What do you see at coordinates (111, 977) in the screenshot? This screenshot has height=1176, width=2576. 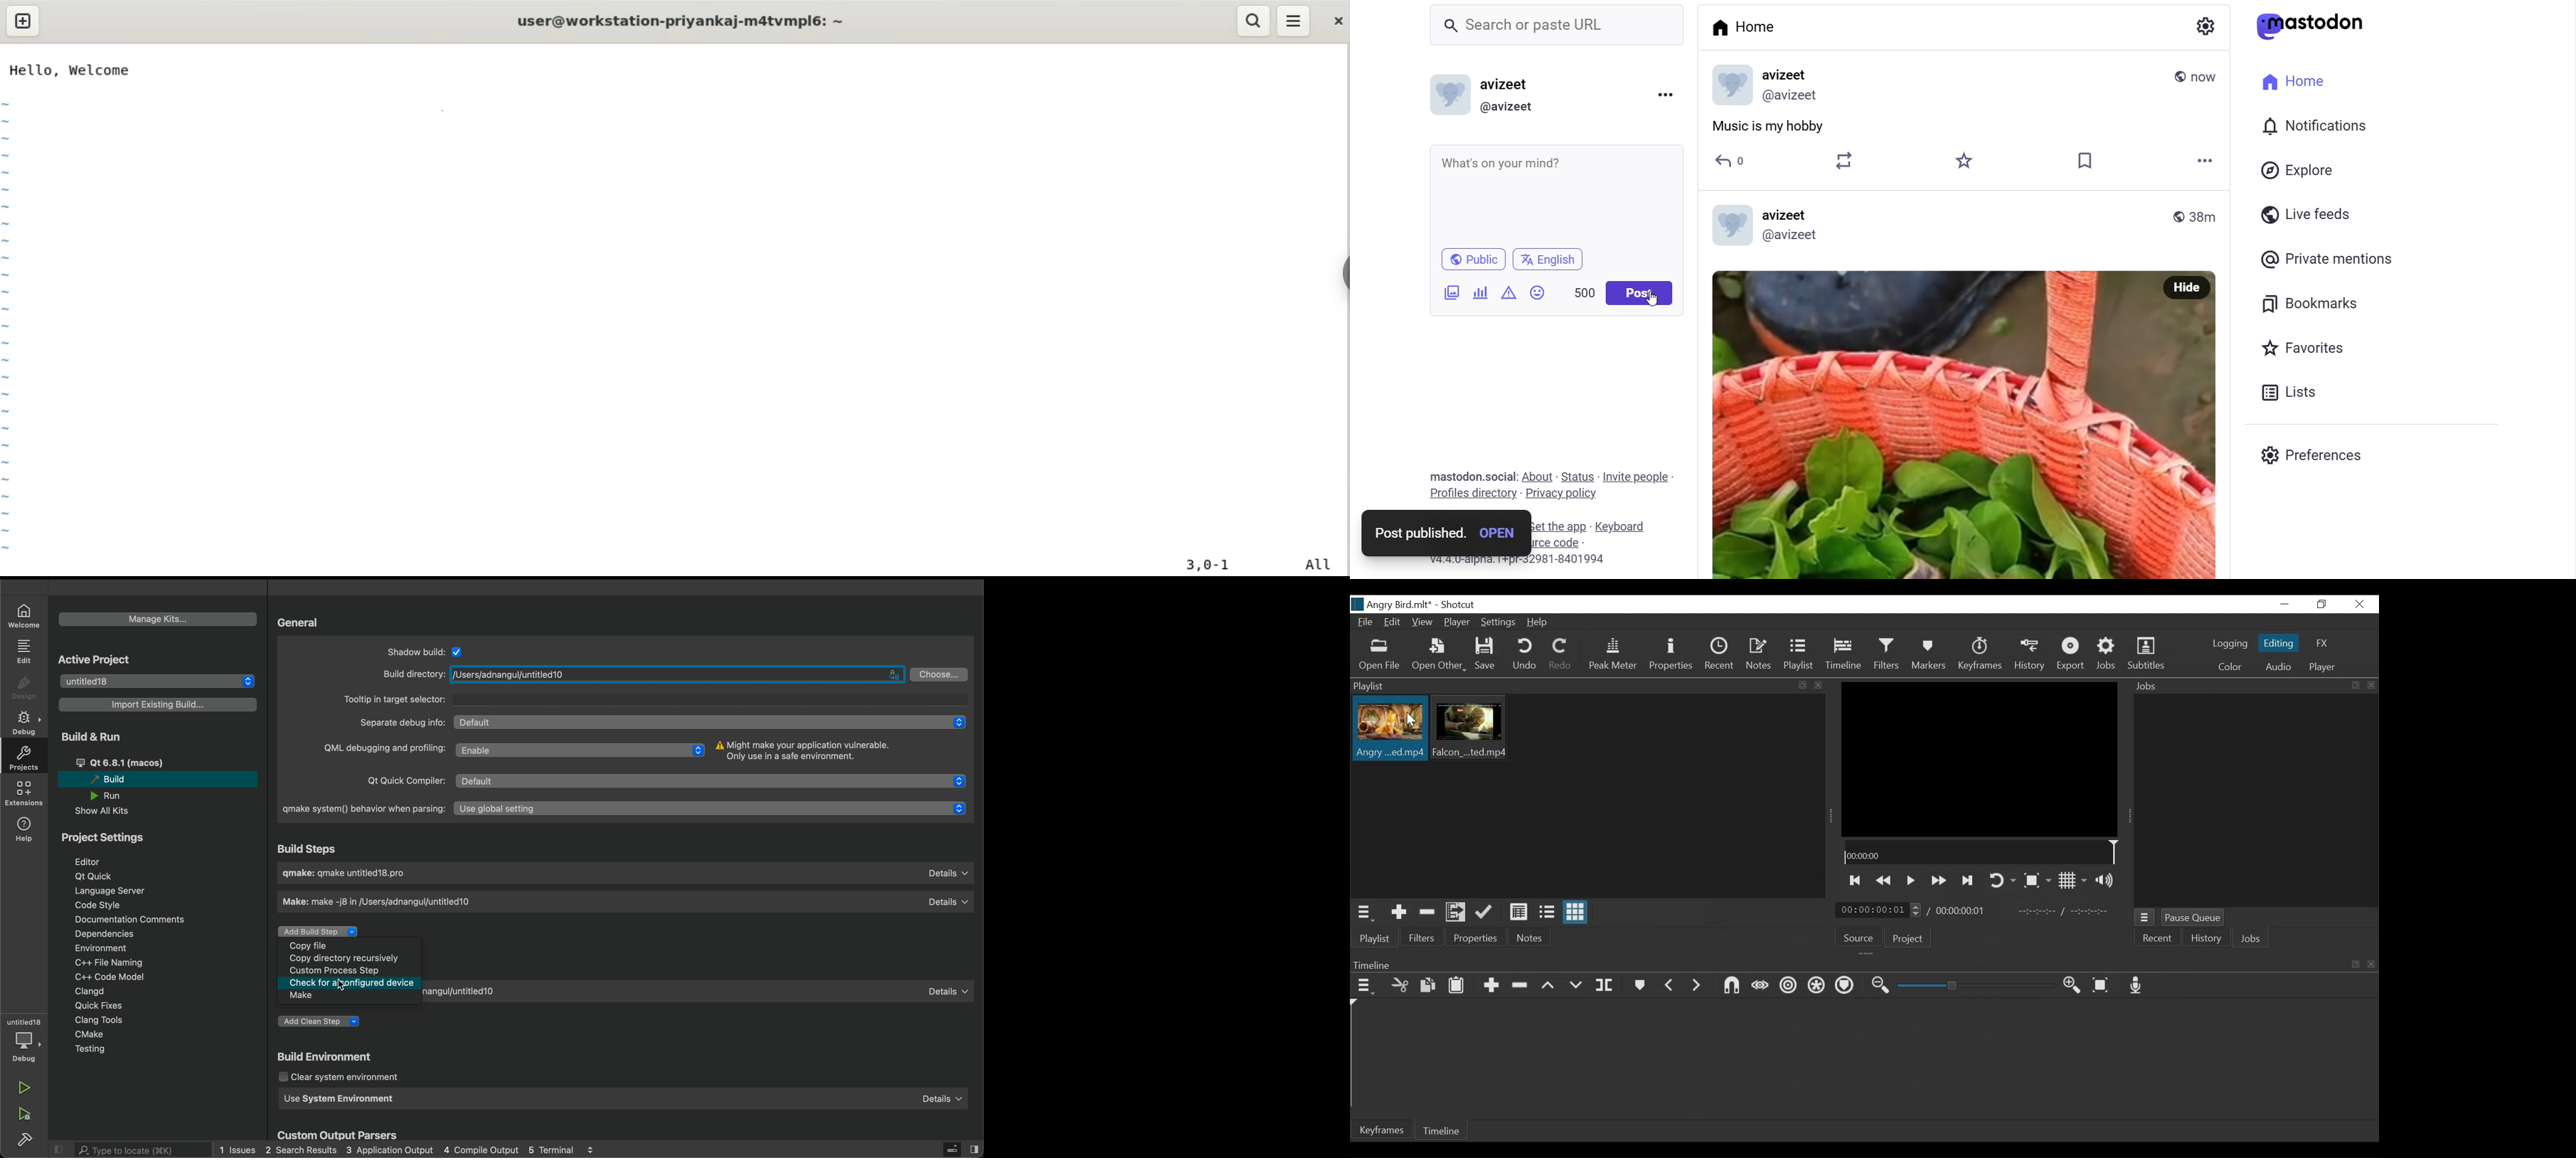 I see `C++ code model` at bounding box center [111, 977].